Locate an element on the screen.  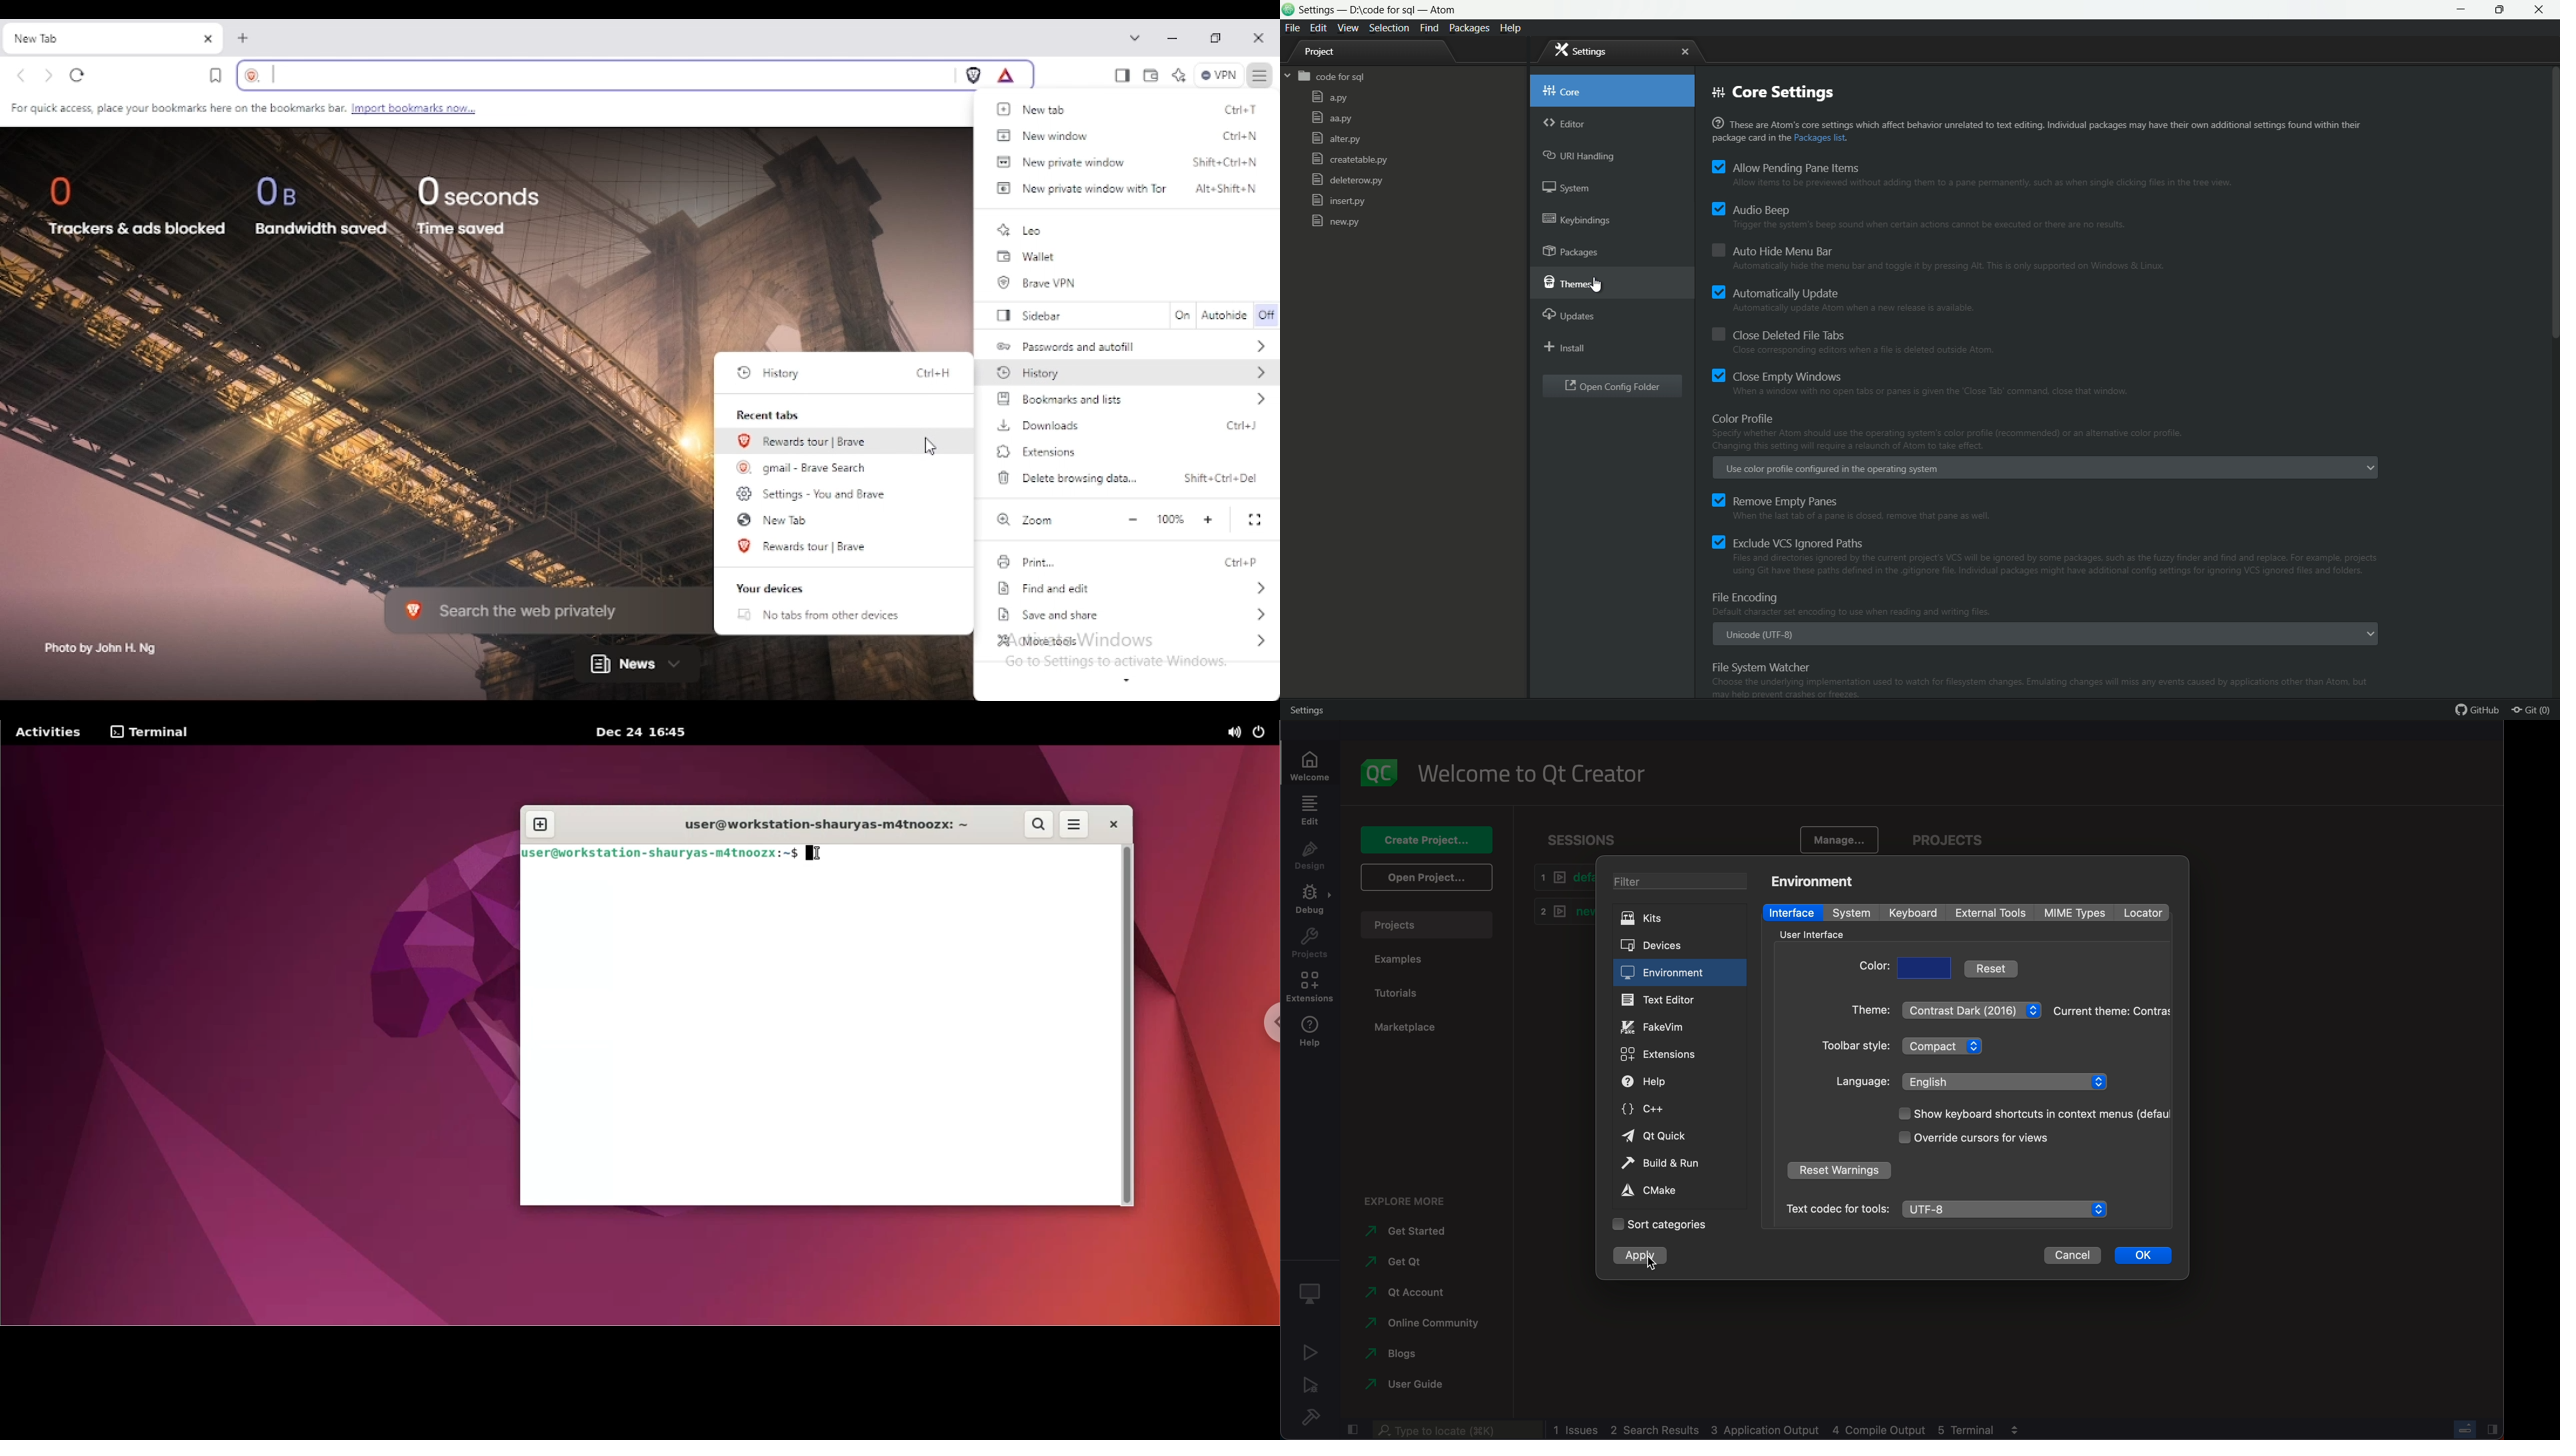
deleterow.py file is located at coordinates (1347, 181).